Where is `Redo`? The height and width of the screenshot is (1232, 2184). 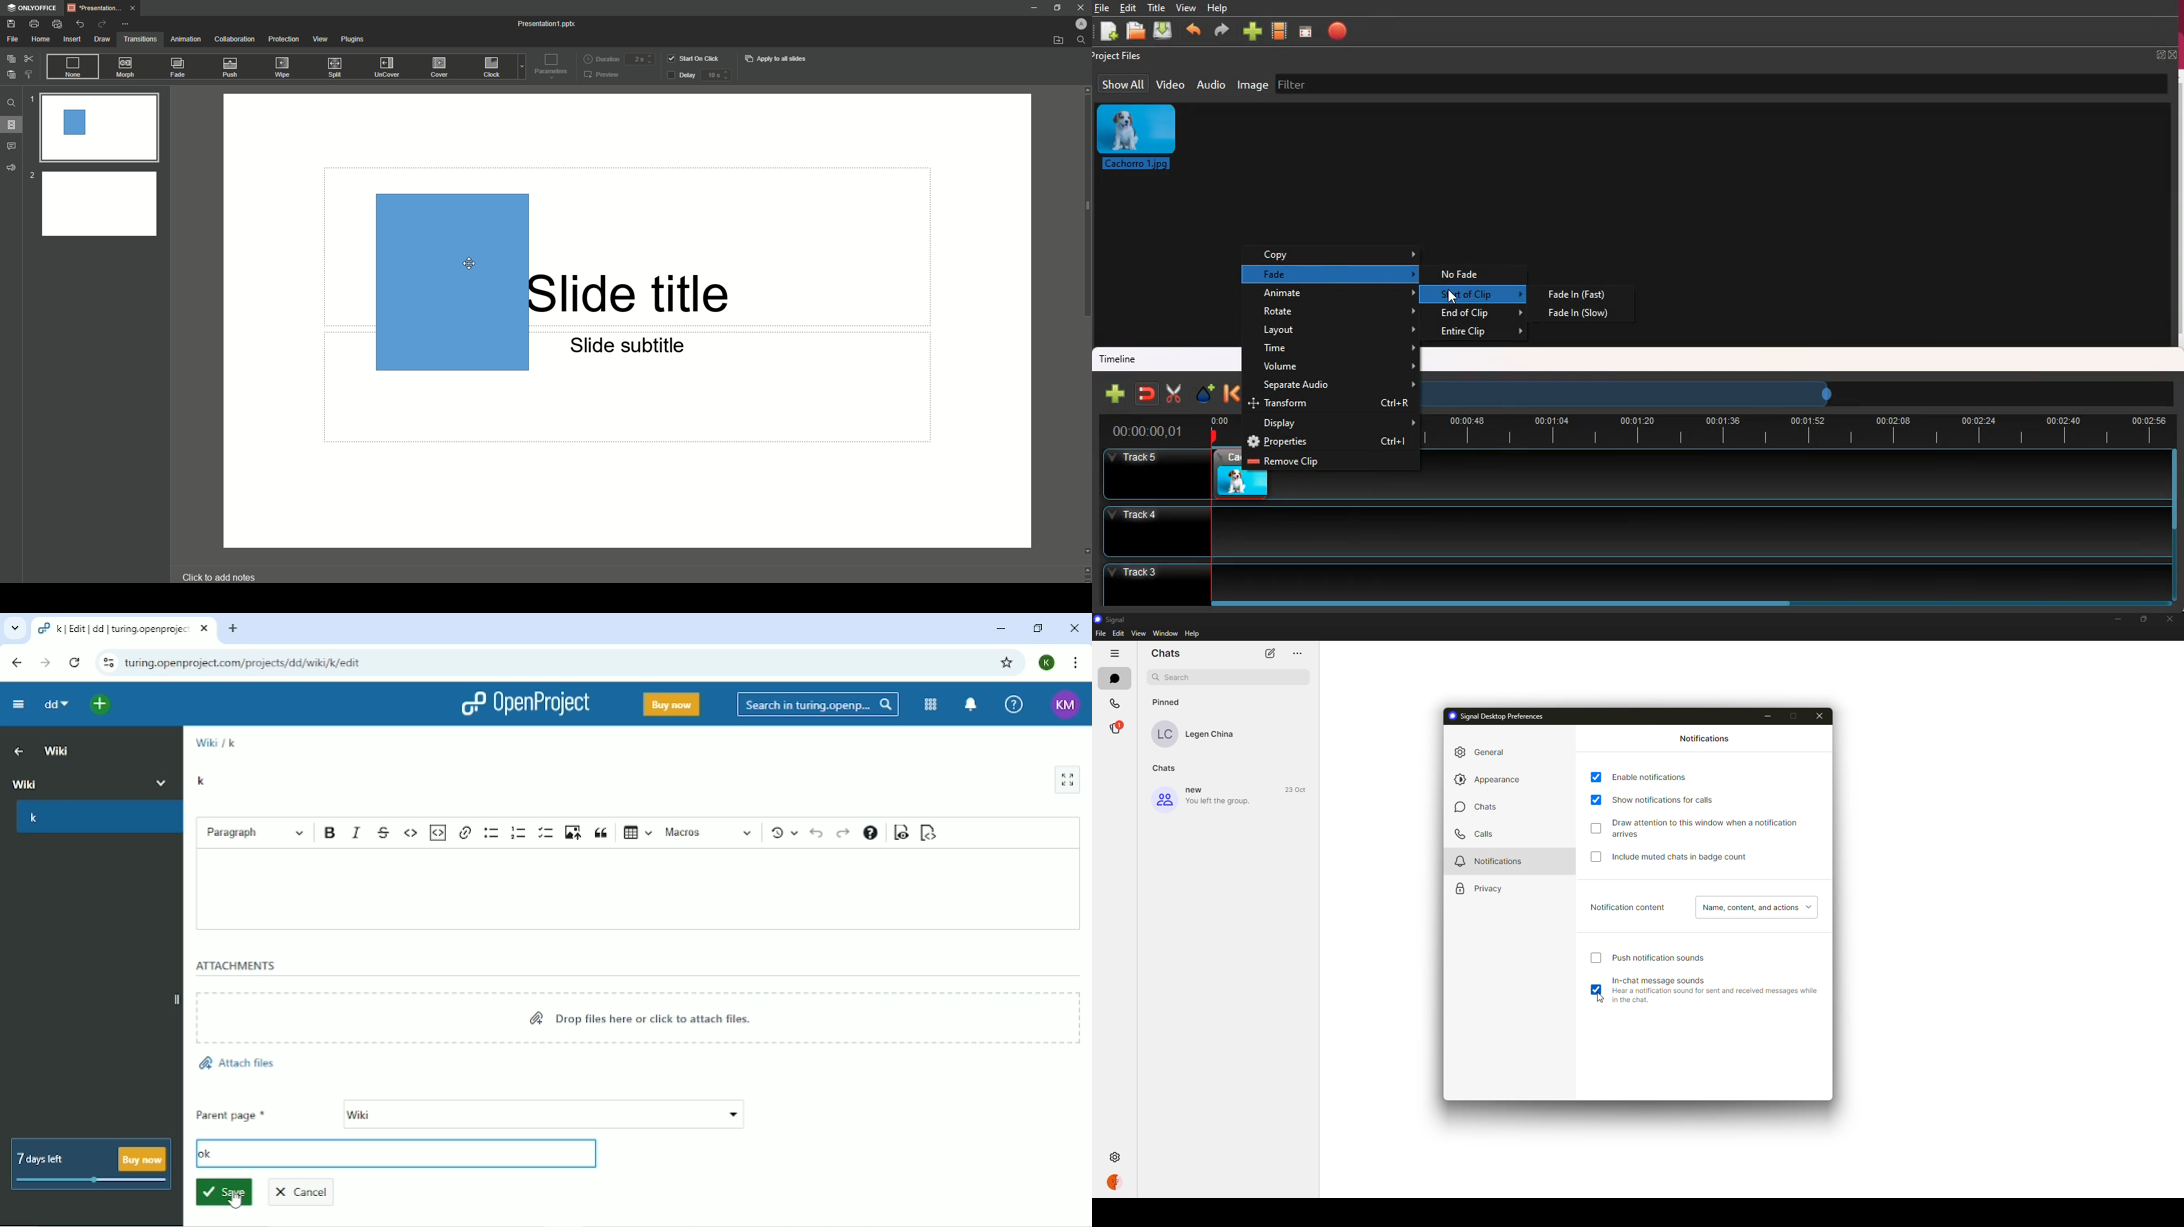 Redo is located at coordinates (842, 833).